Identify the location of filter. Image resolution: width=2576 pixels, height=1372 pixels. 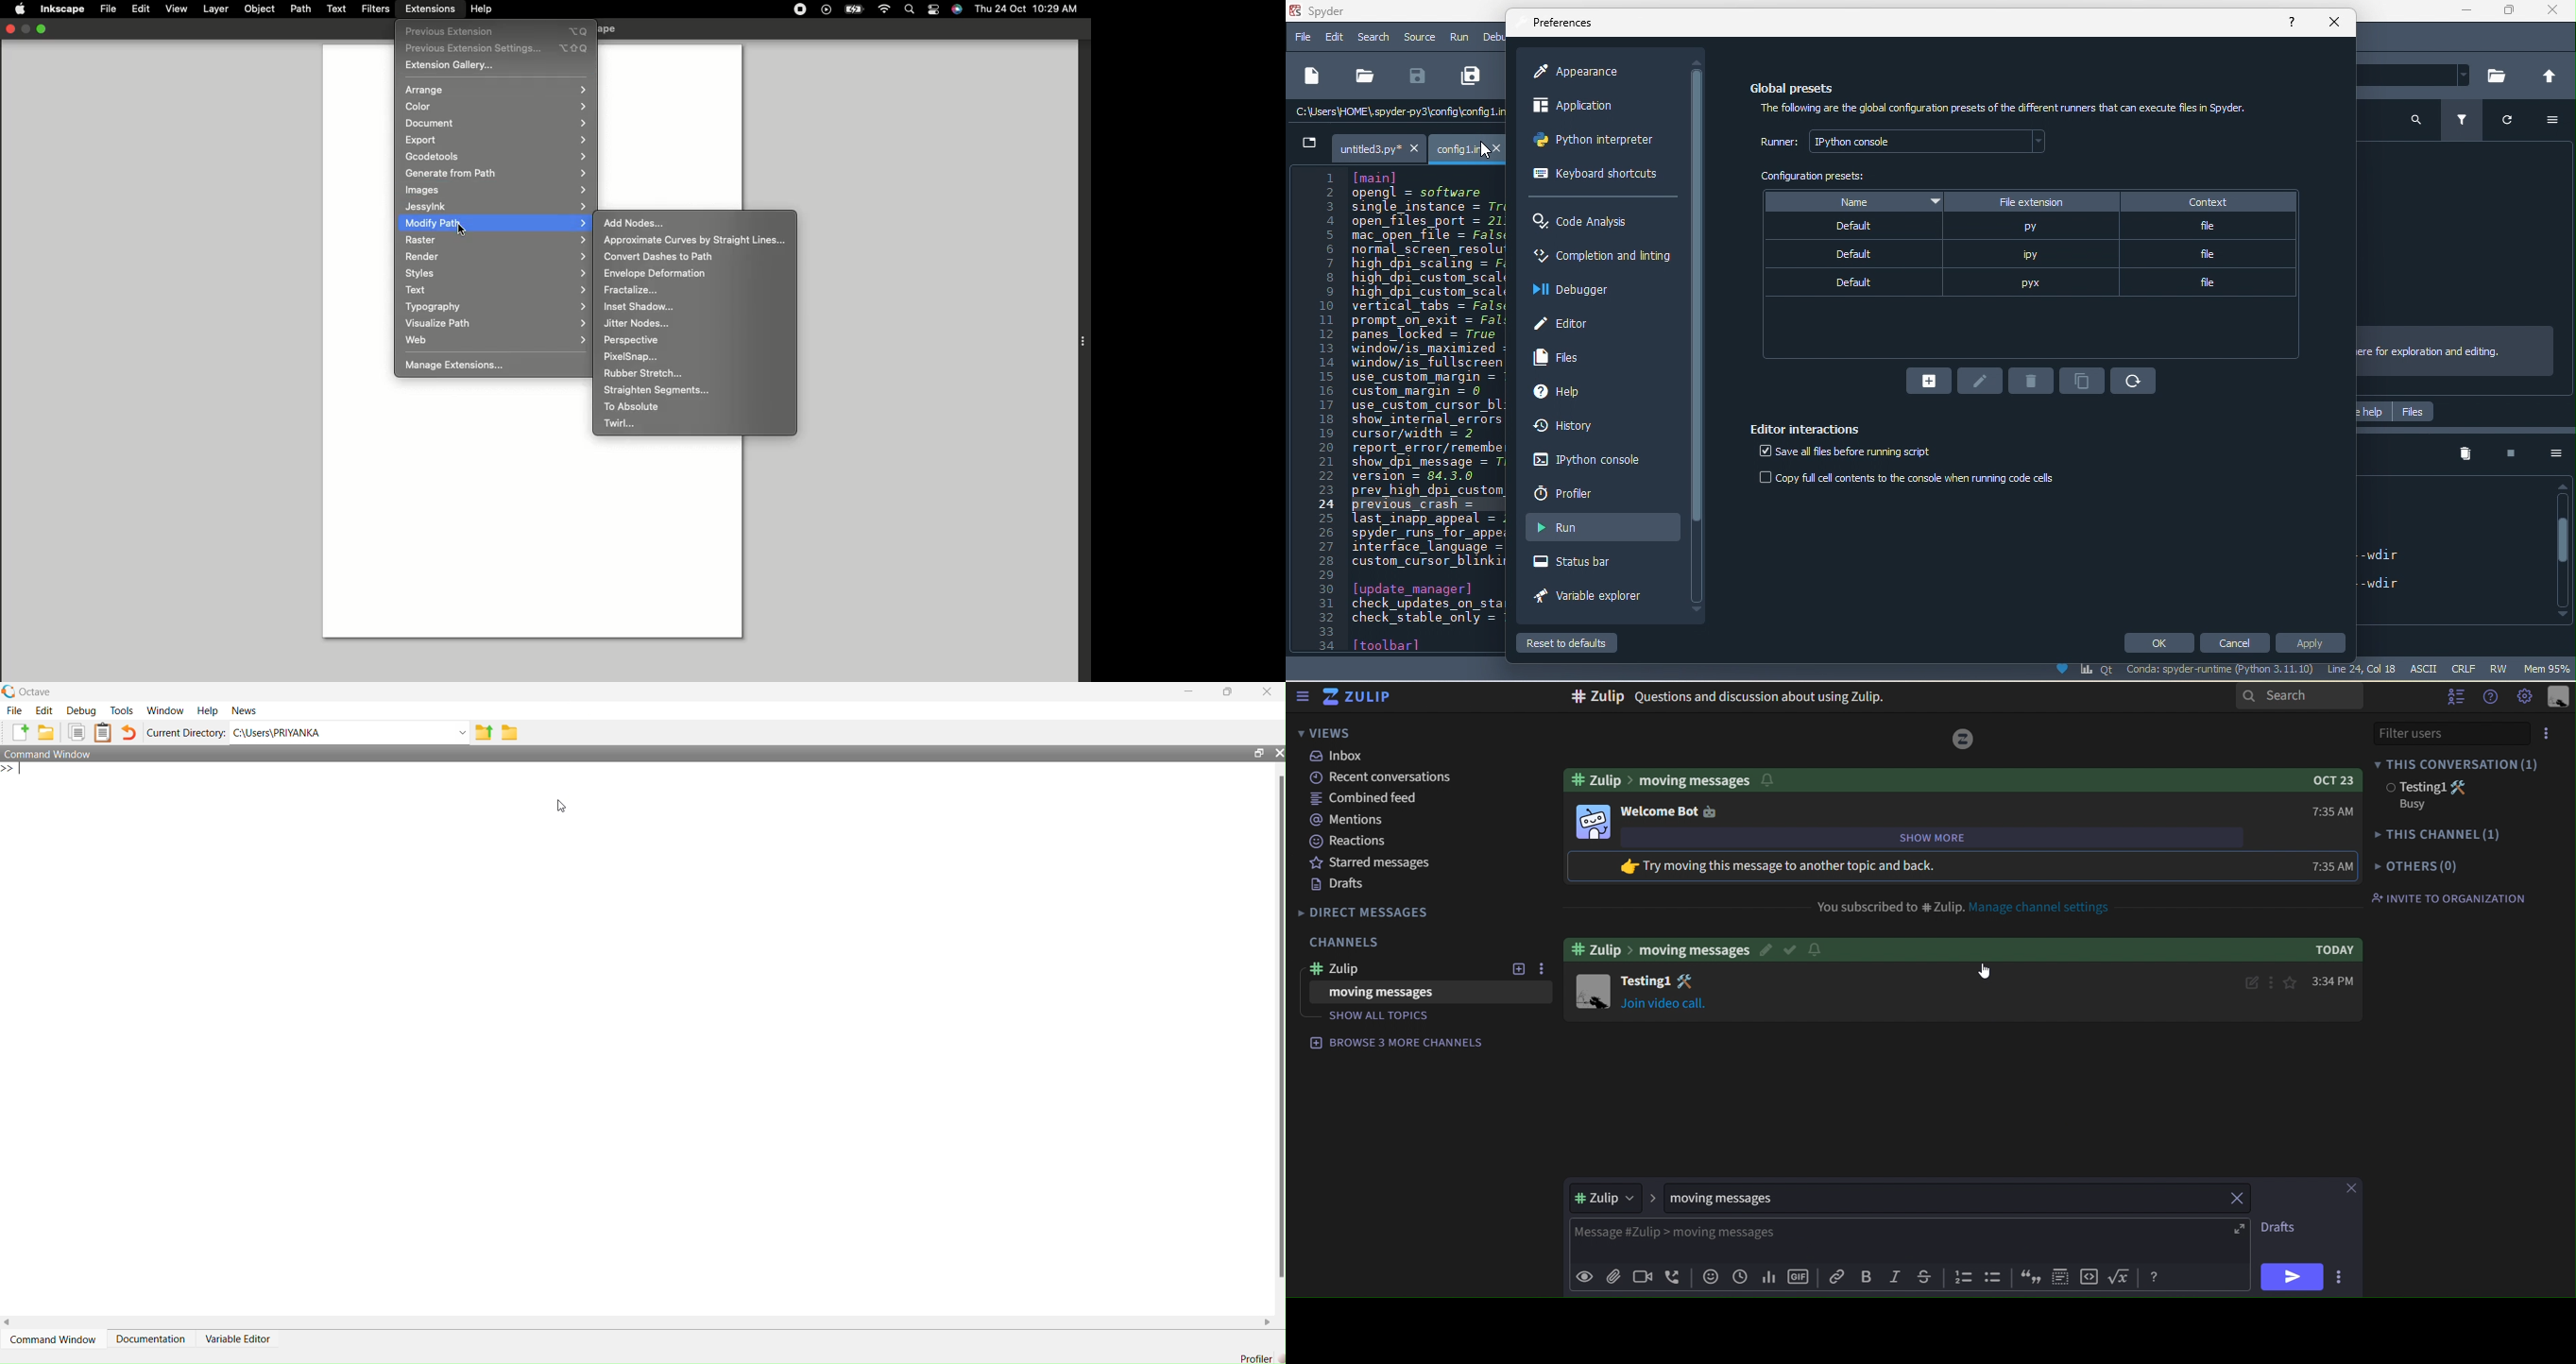
(2465, 123).